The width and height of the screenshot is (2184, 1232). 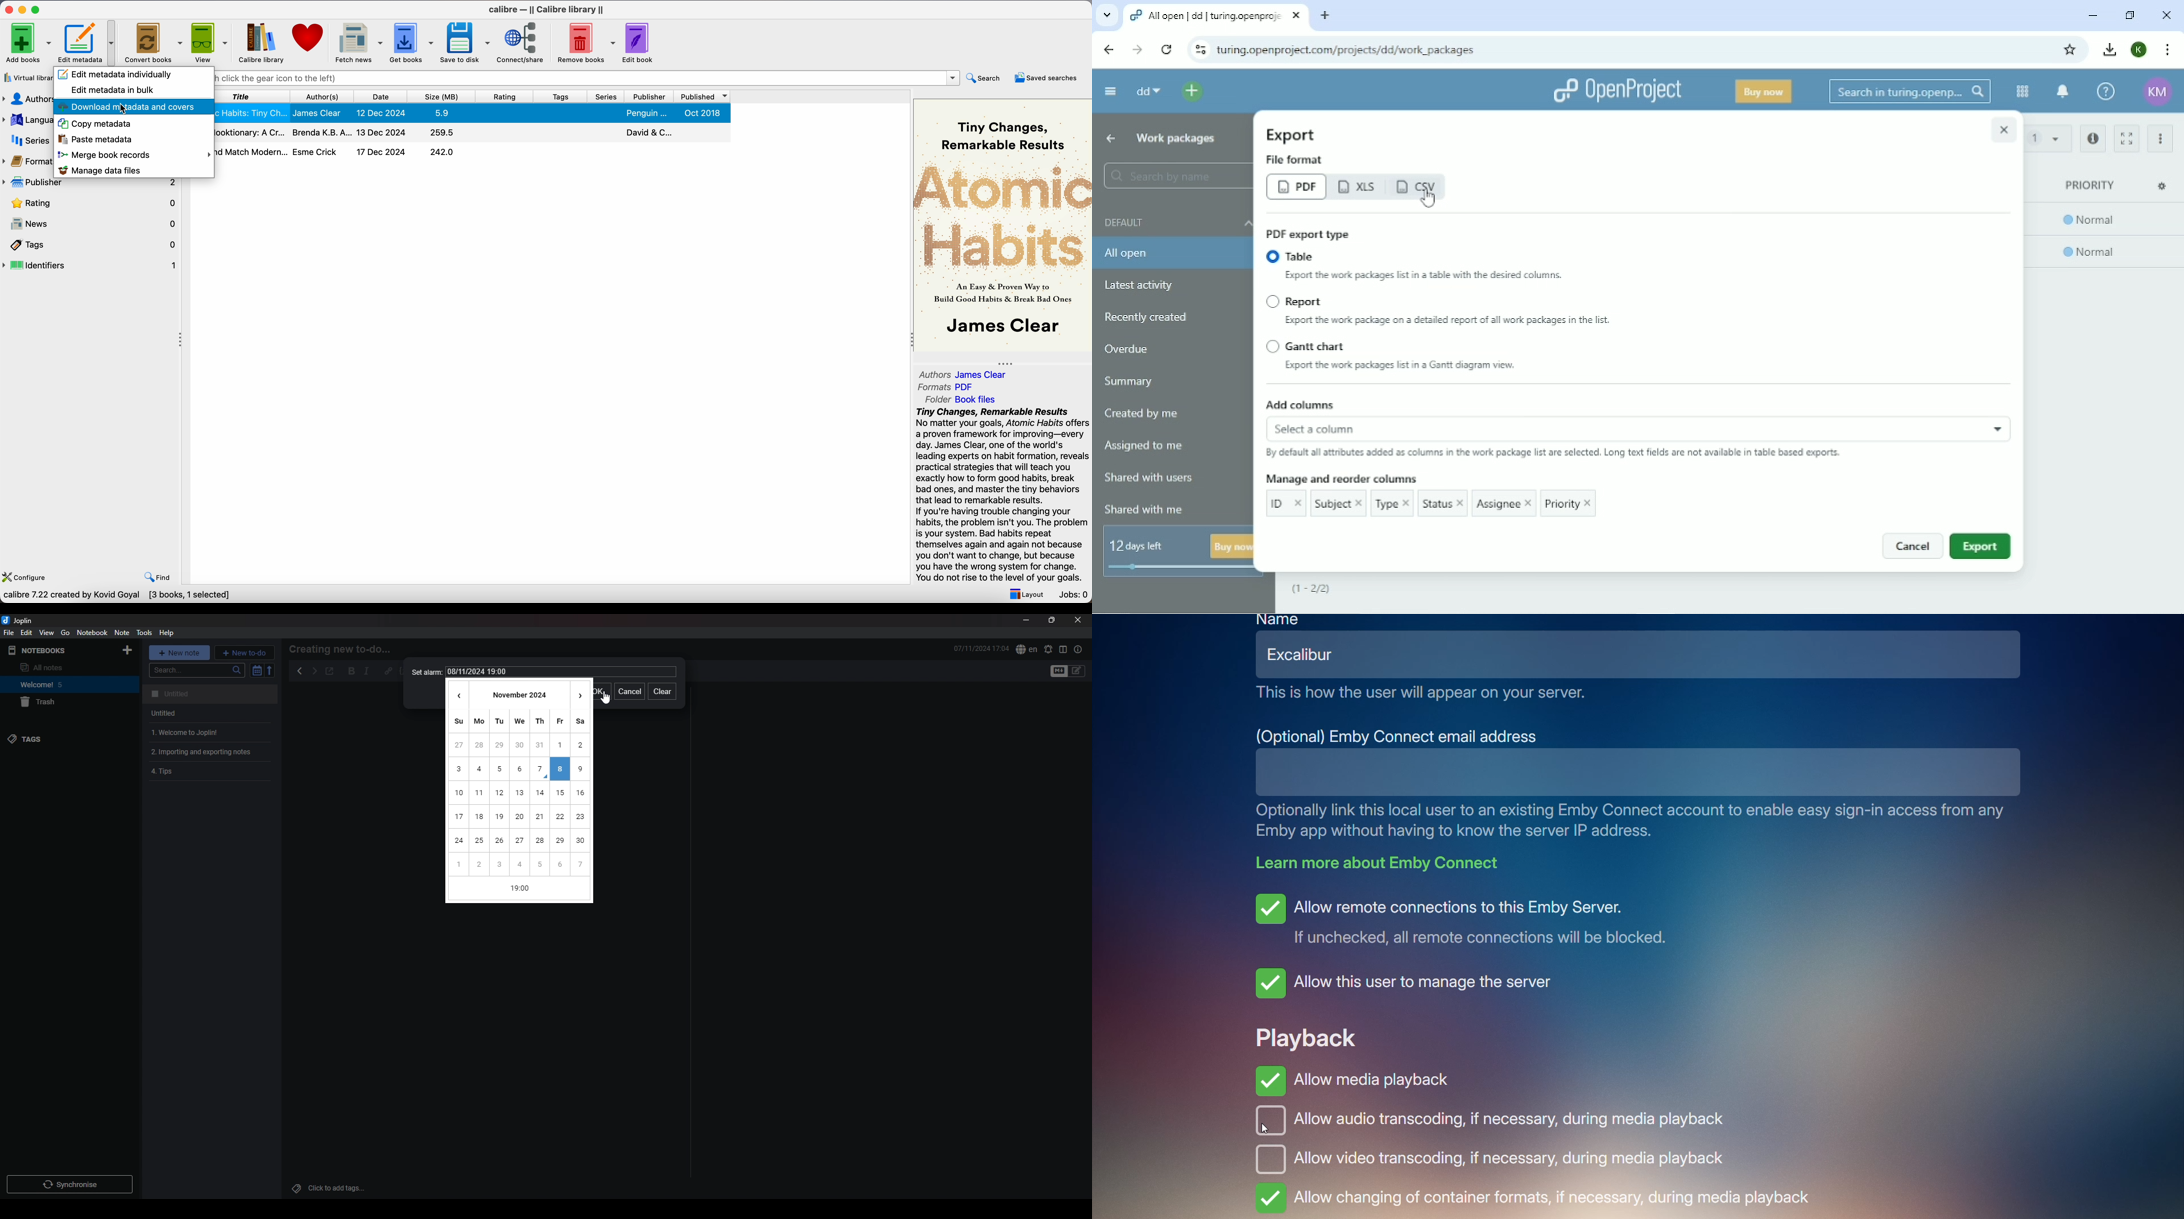 I want to click on note, so click(x=122, y=633).